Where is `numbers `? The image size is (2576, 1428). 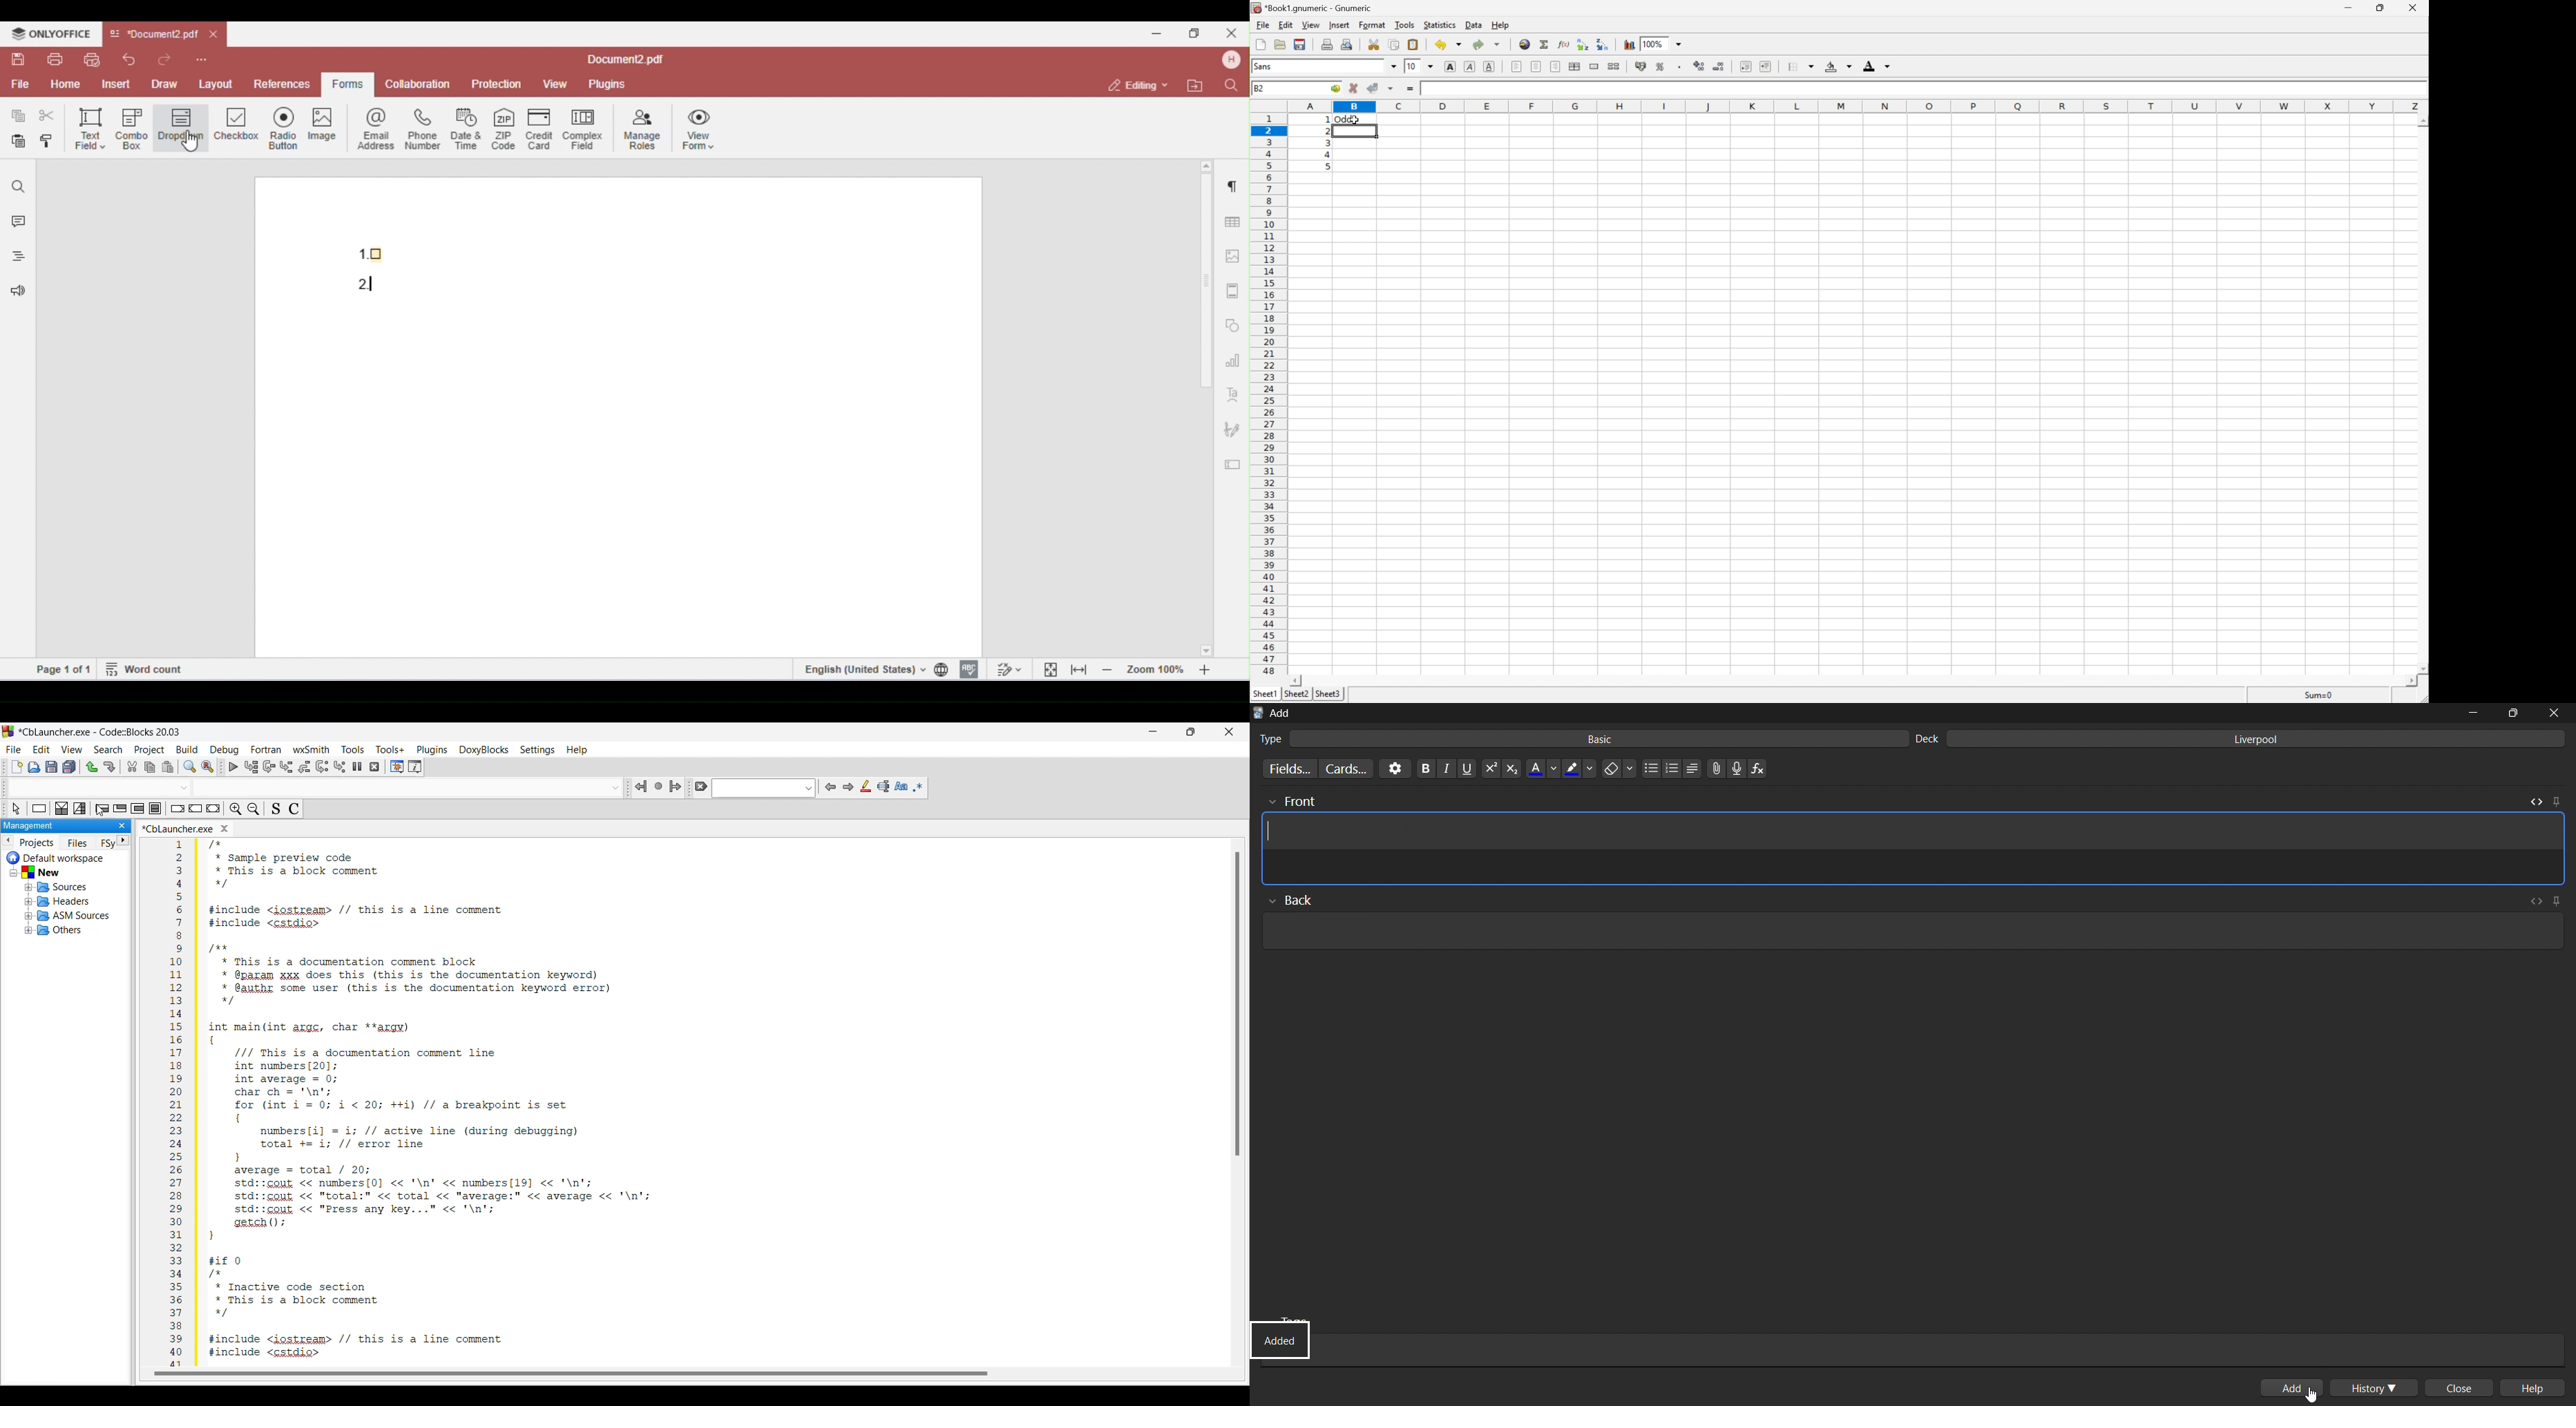
numbers  is located at coordinates (173, 1104).